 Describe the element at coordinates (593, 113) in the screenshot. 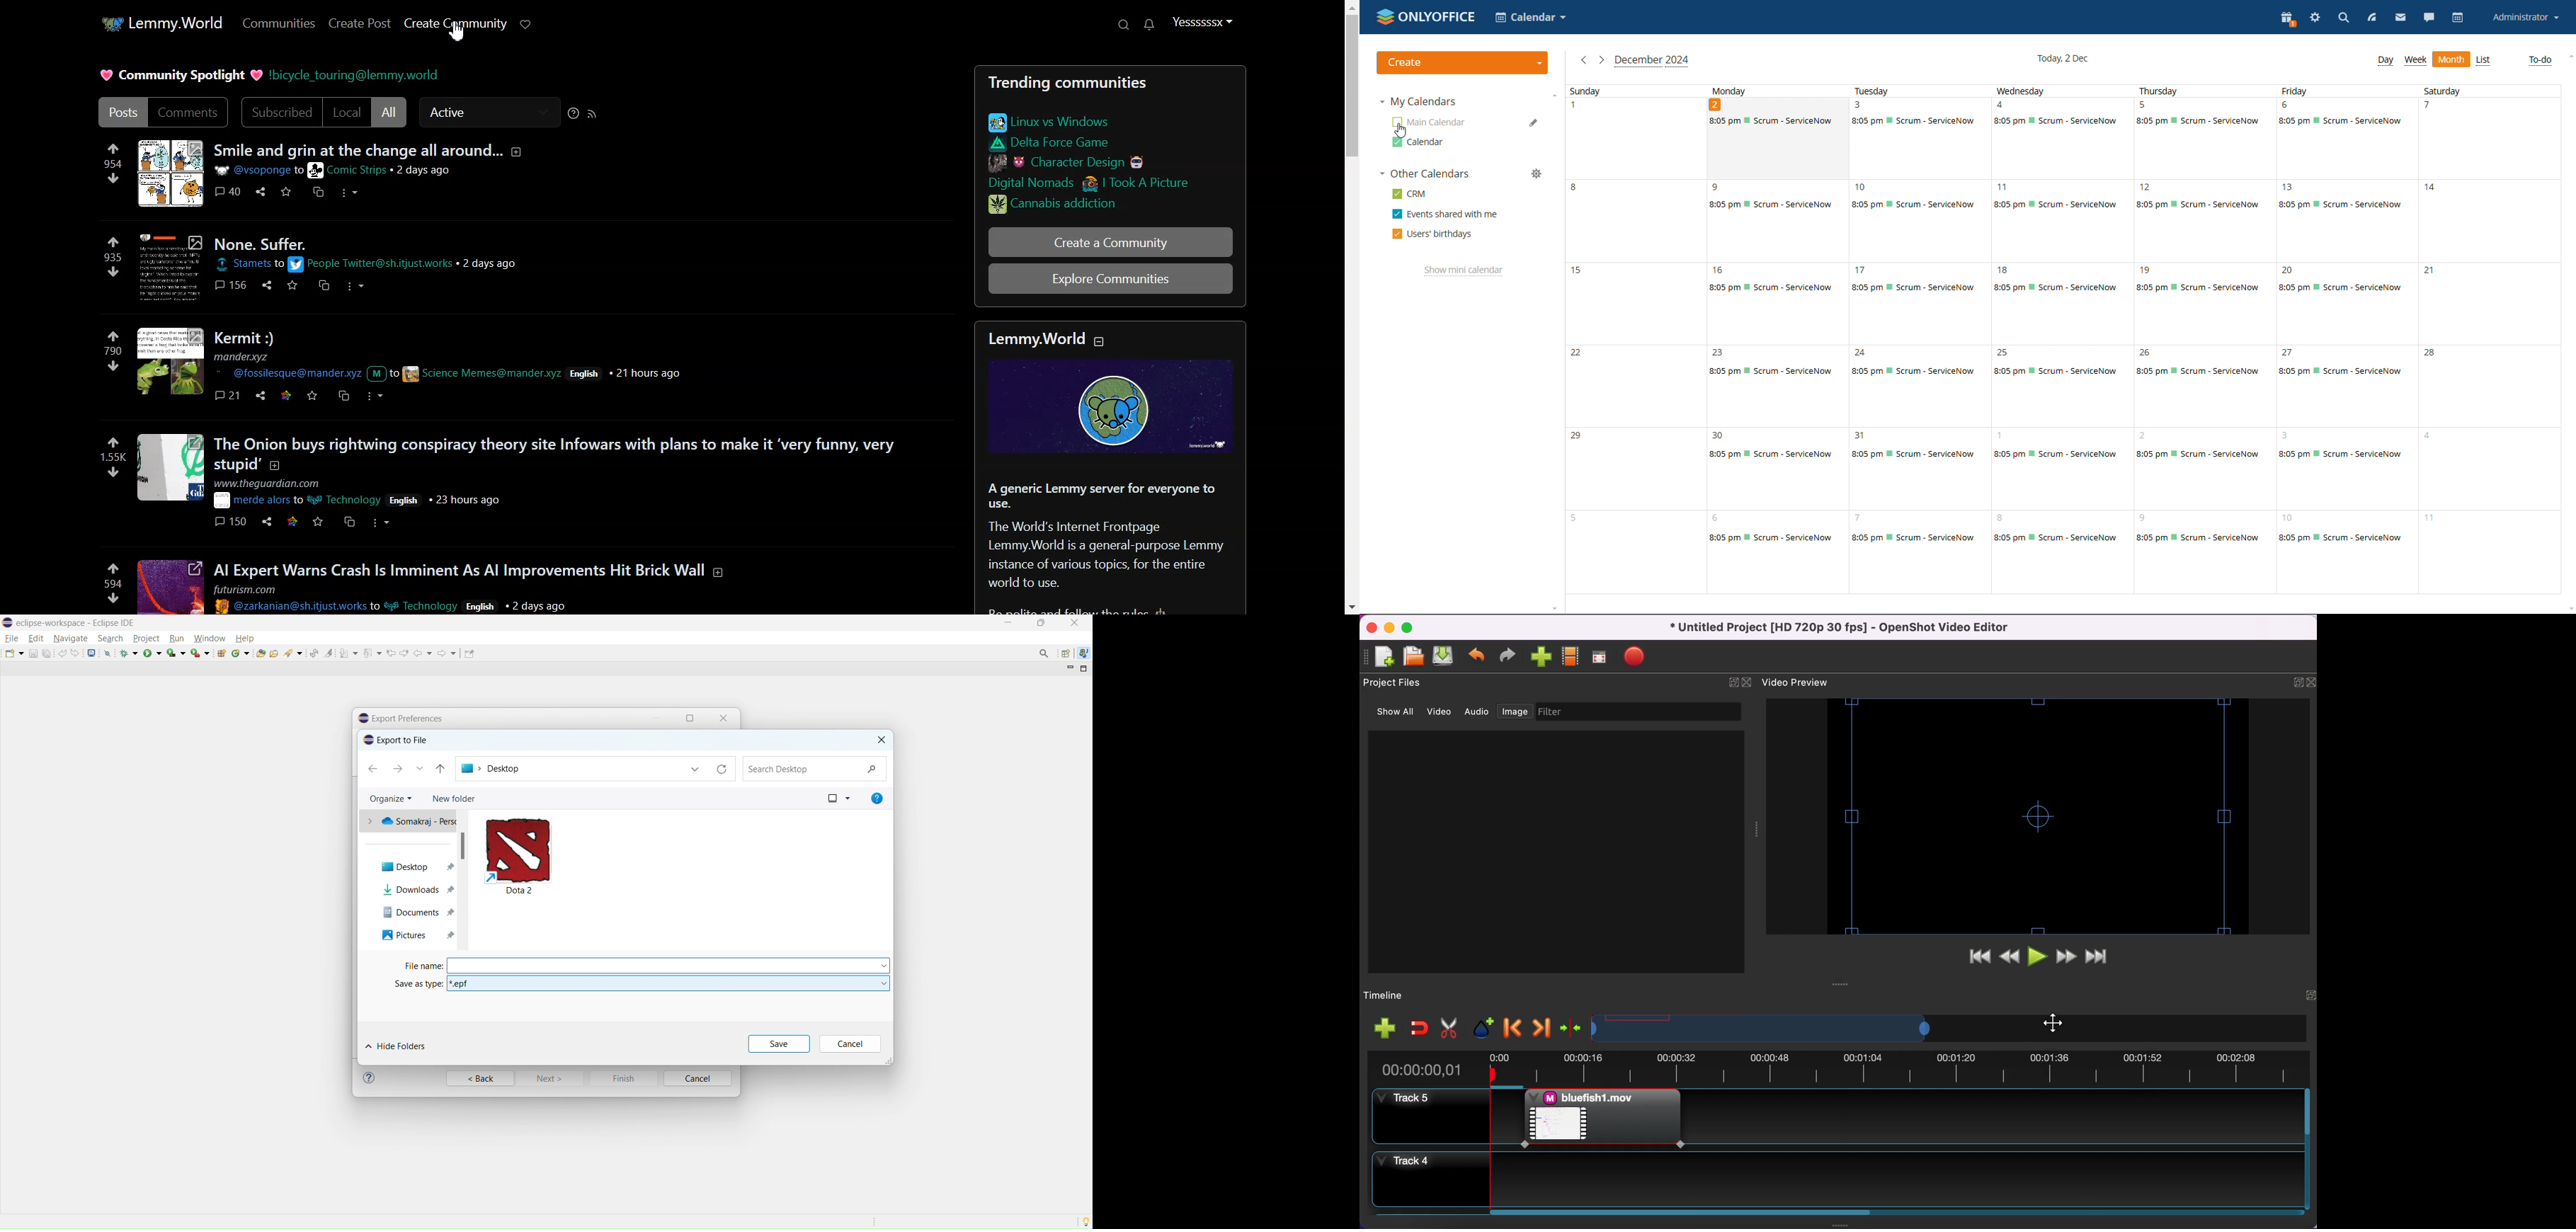

I see `RSS` at that location.